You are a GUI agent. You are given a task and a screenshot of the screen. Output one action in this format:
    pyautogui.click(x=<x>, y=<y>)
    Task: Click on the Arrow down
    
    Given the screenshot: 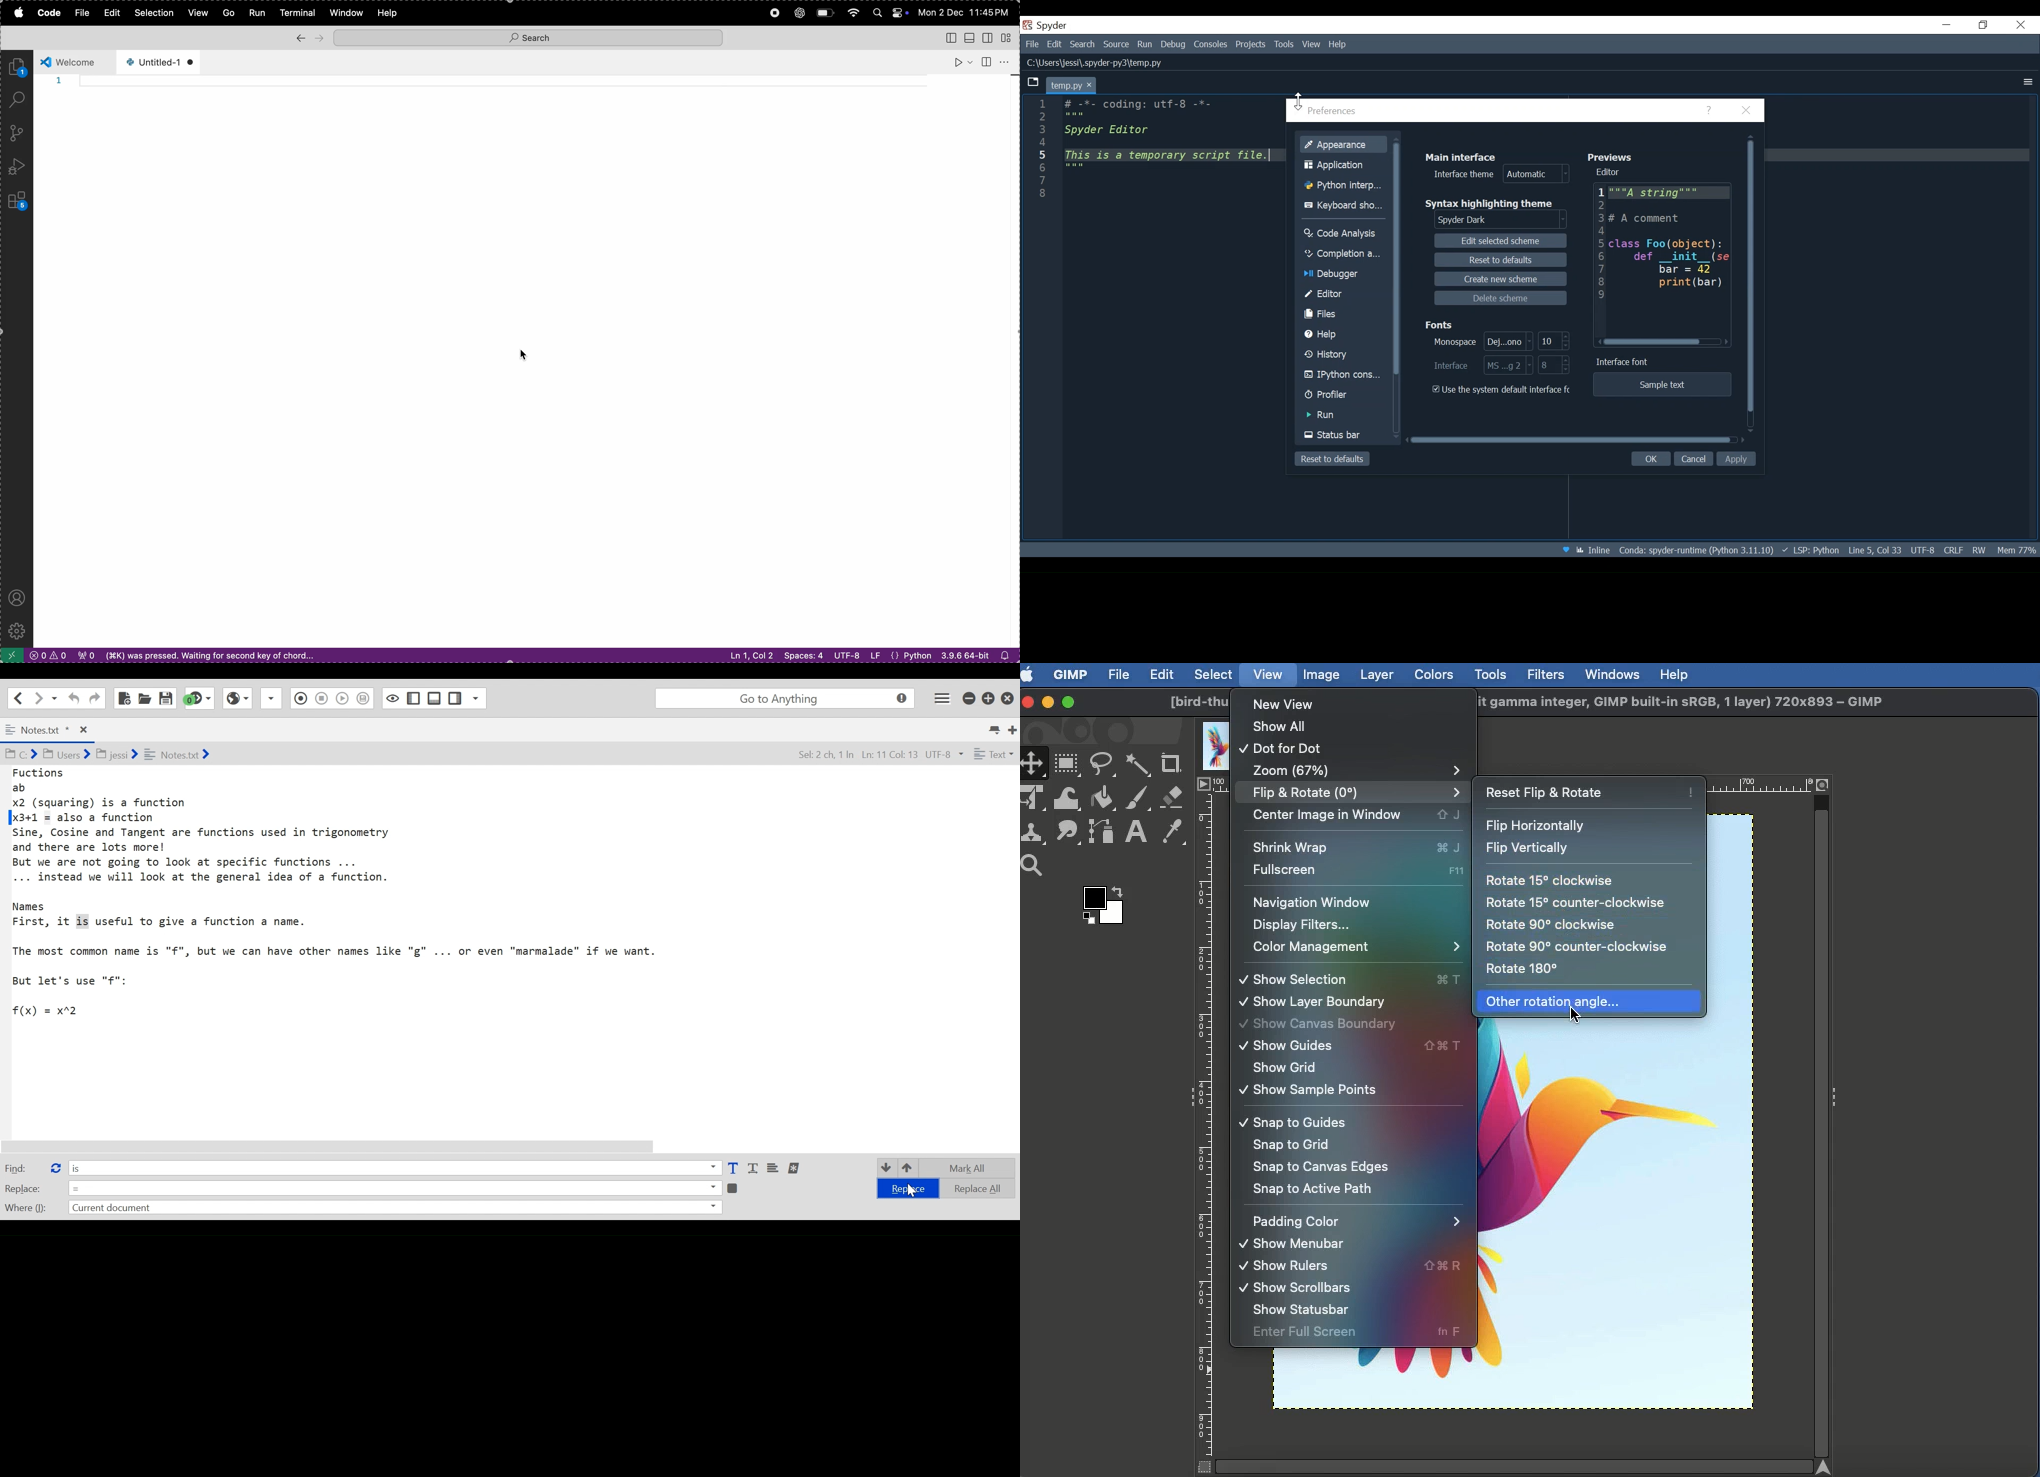 What is the action you would take?
    pyautogui.click(x=885, y=1168)
    